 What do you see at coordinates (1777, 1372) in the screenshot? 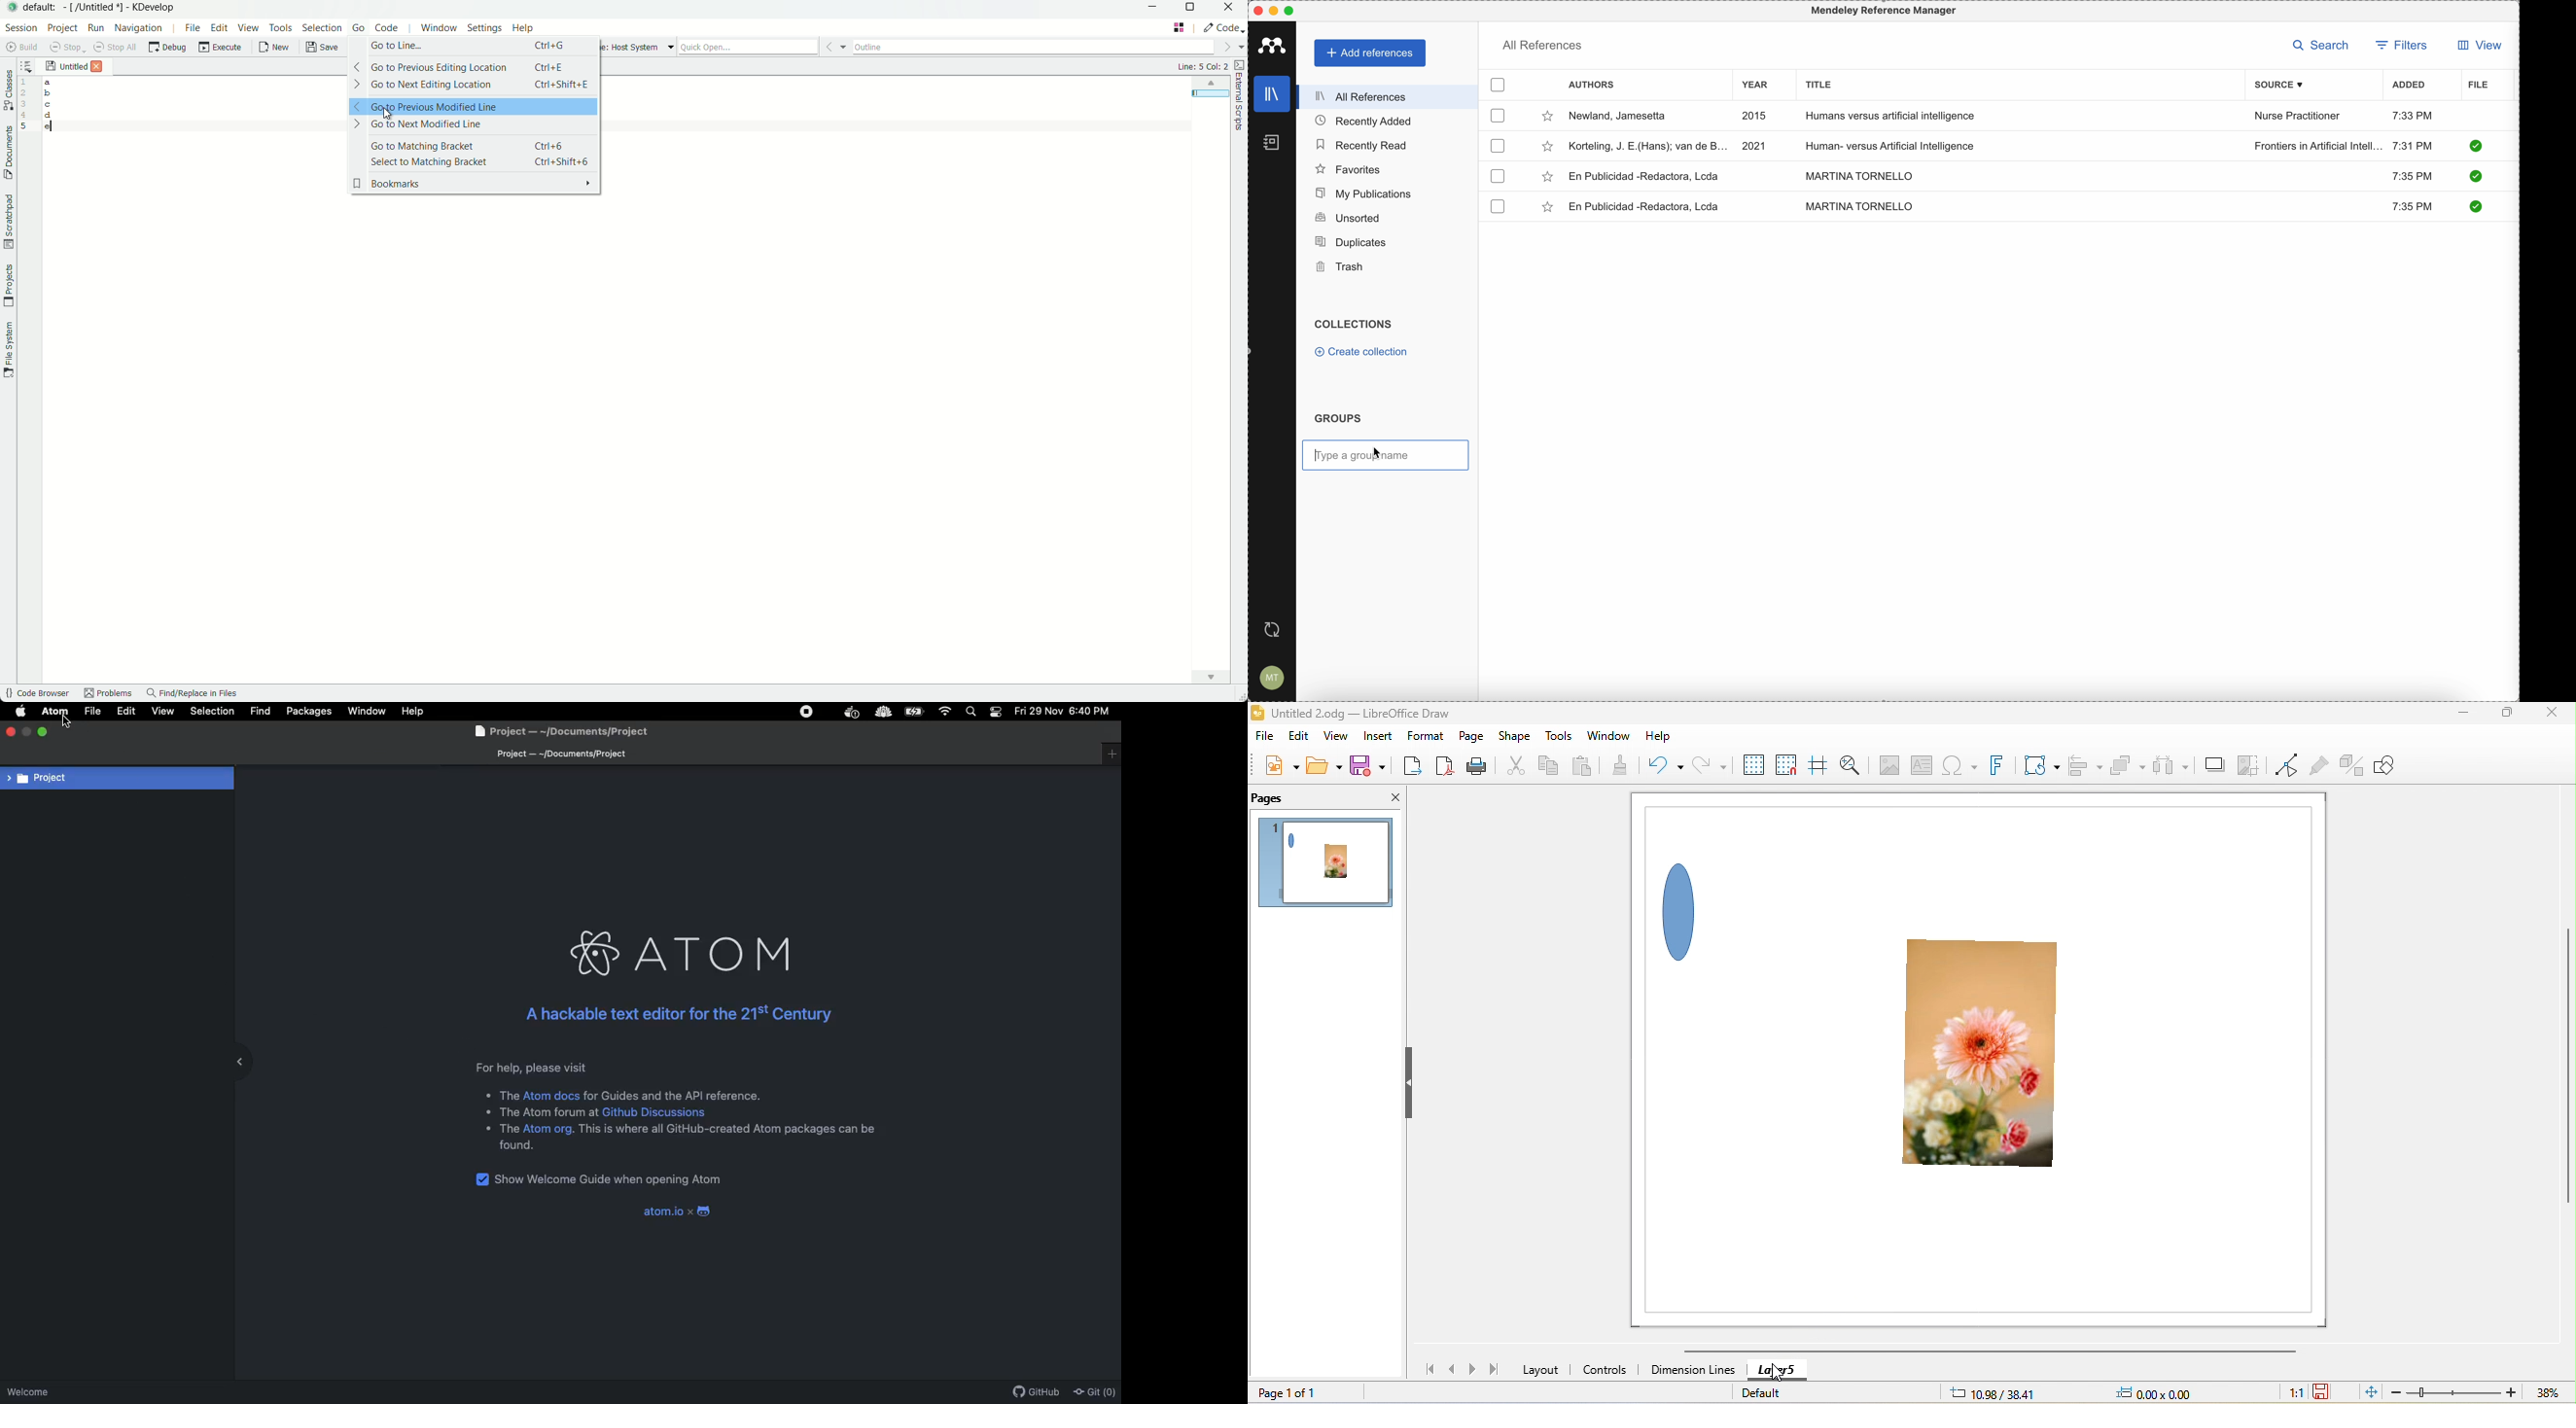
I see `cursor` at bounding box center [1777, 1372].